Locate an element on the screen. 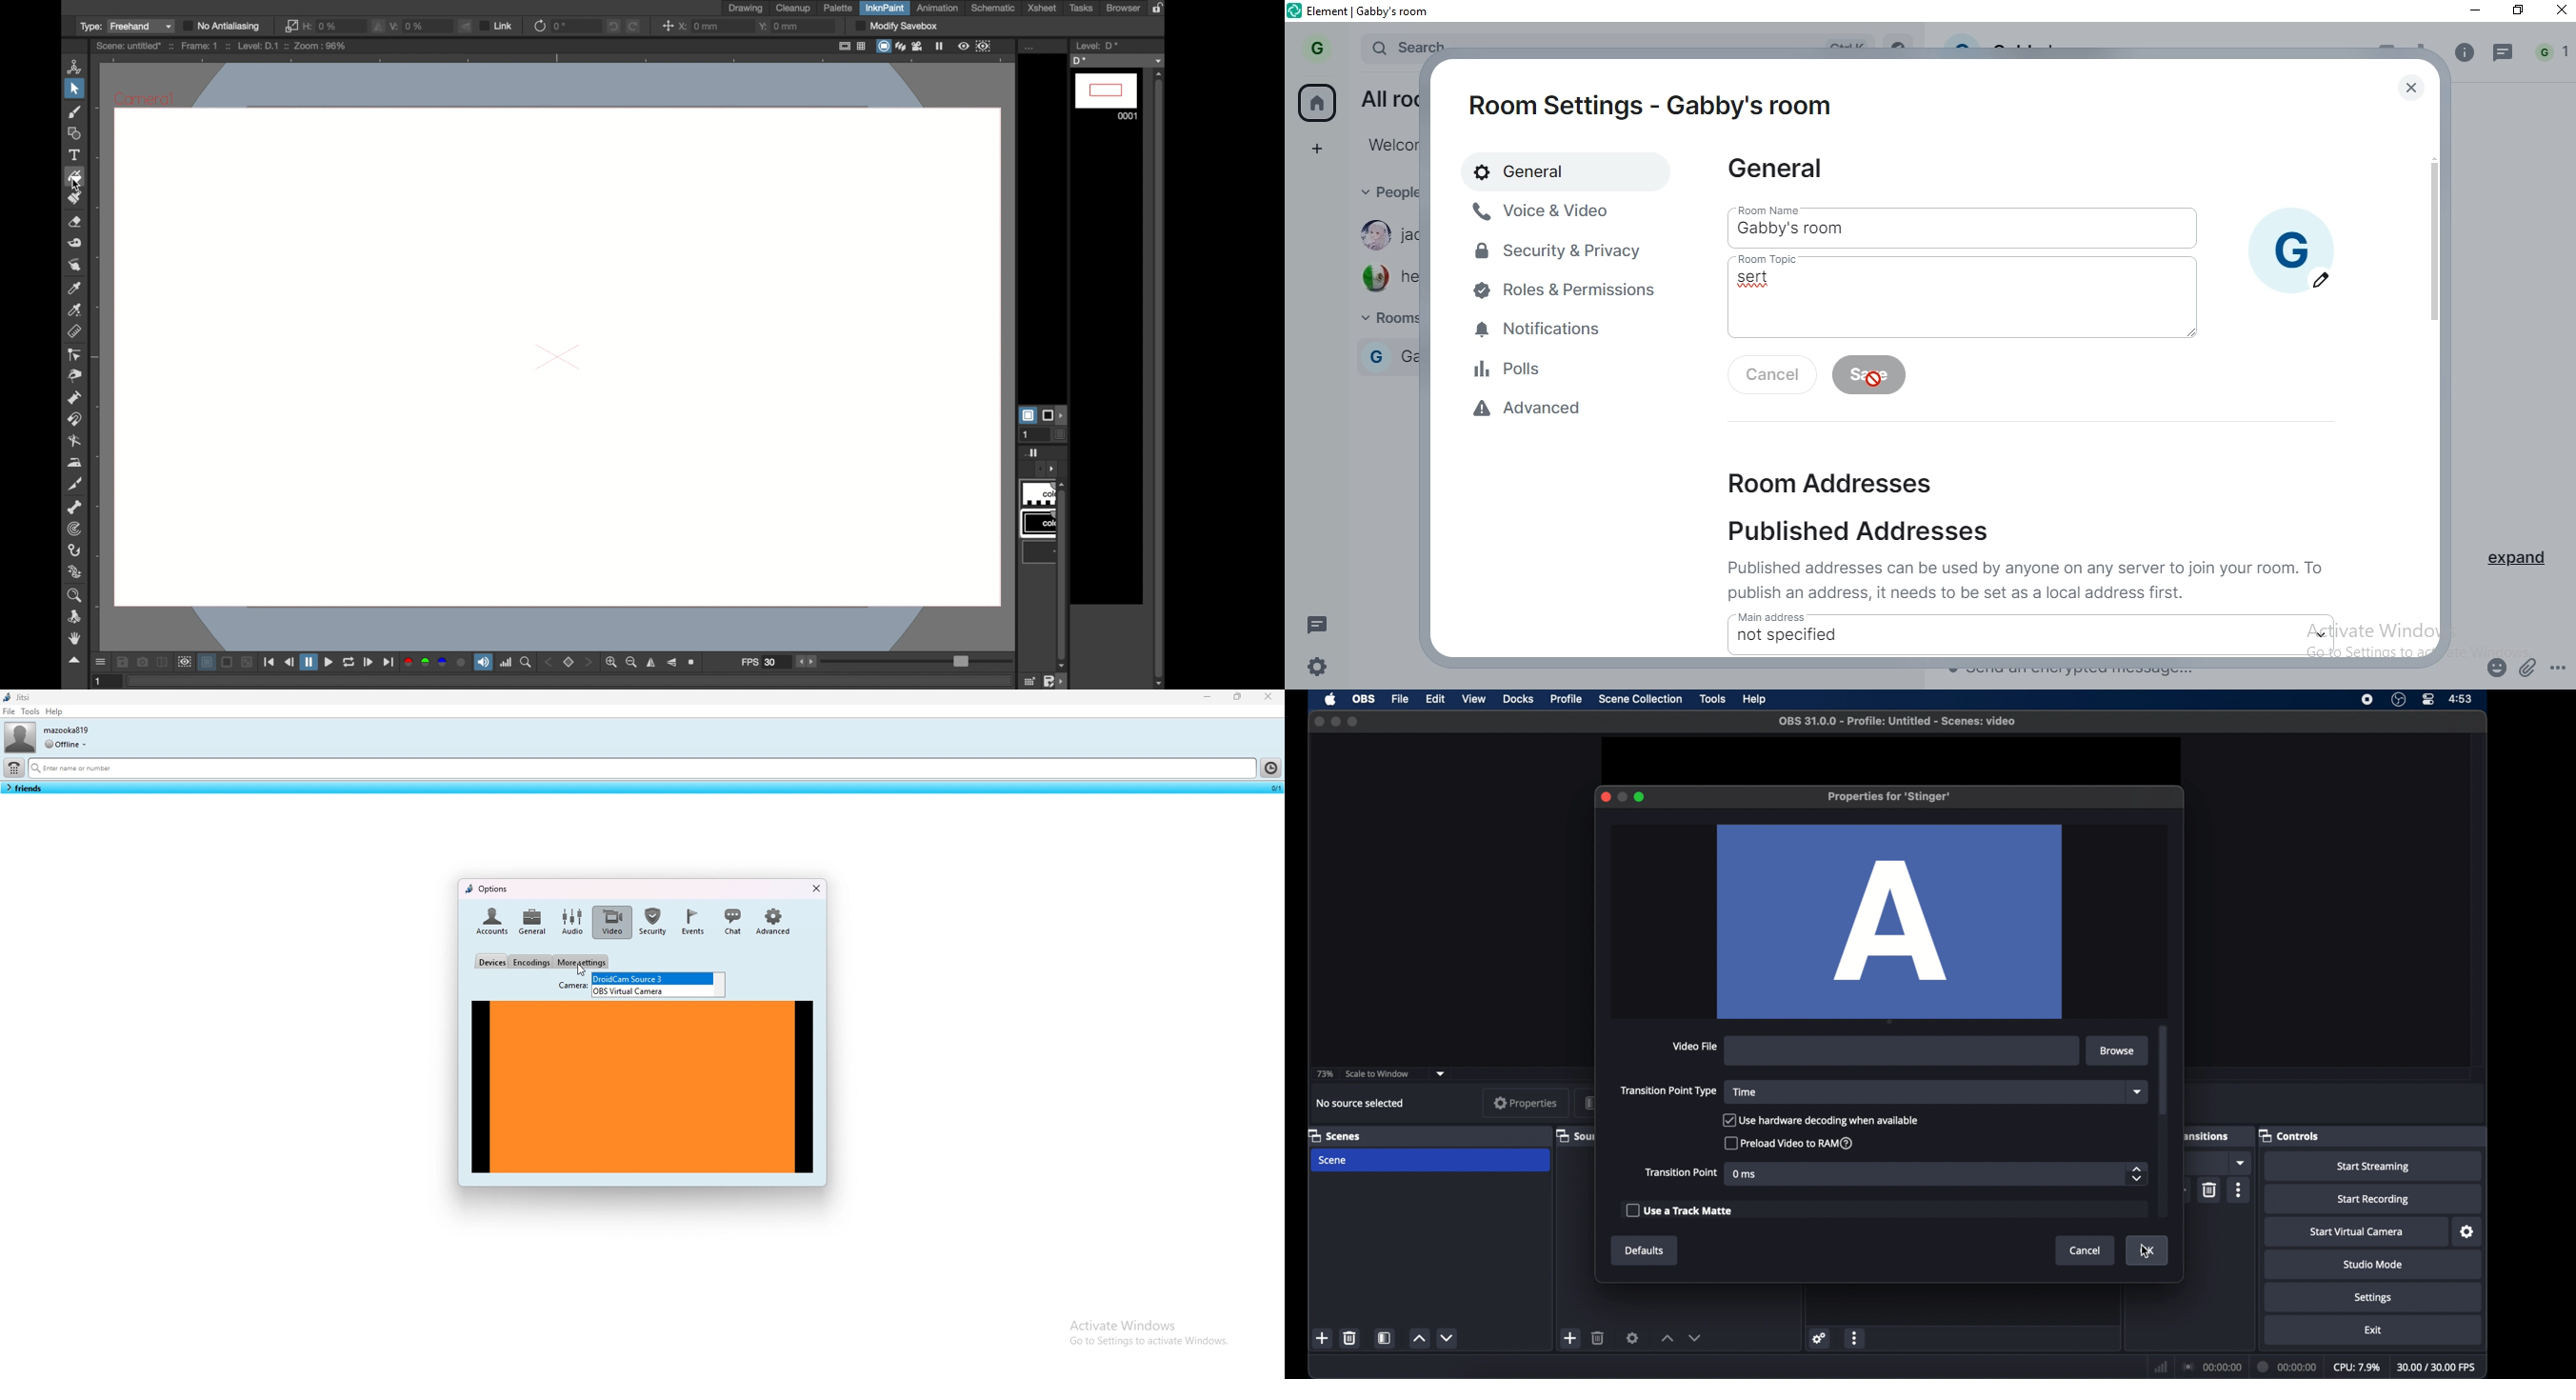  layers is located at coordinates (903, 46).